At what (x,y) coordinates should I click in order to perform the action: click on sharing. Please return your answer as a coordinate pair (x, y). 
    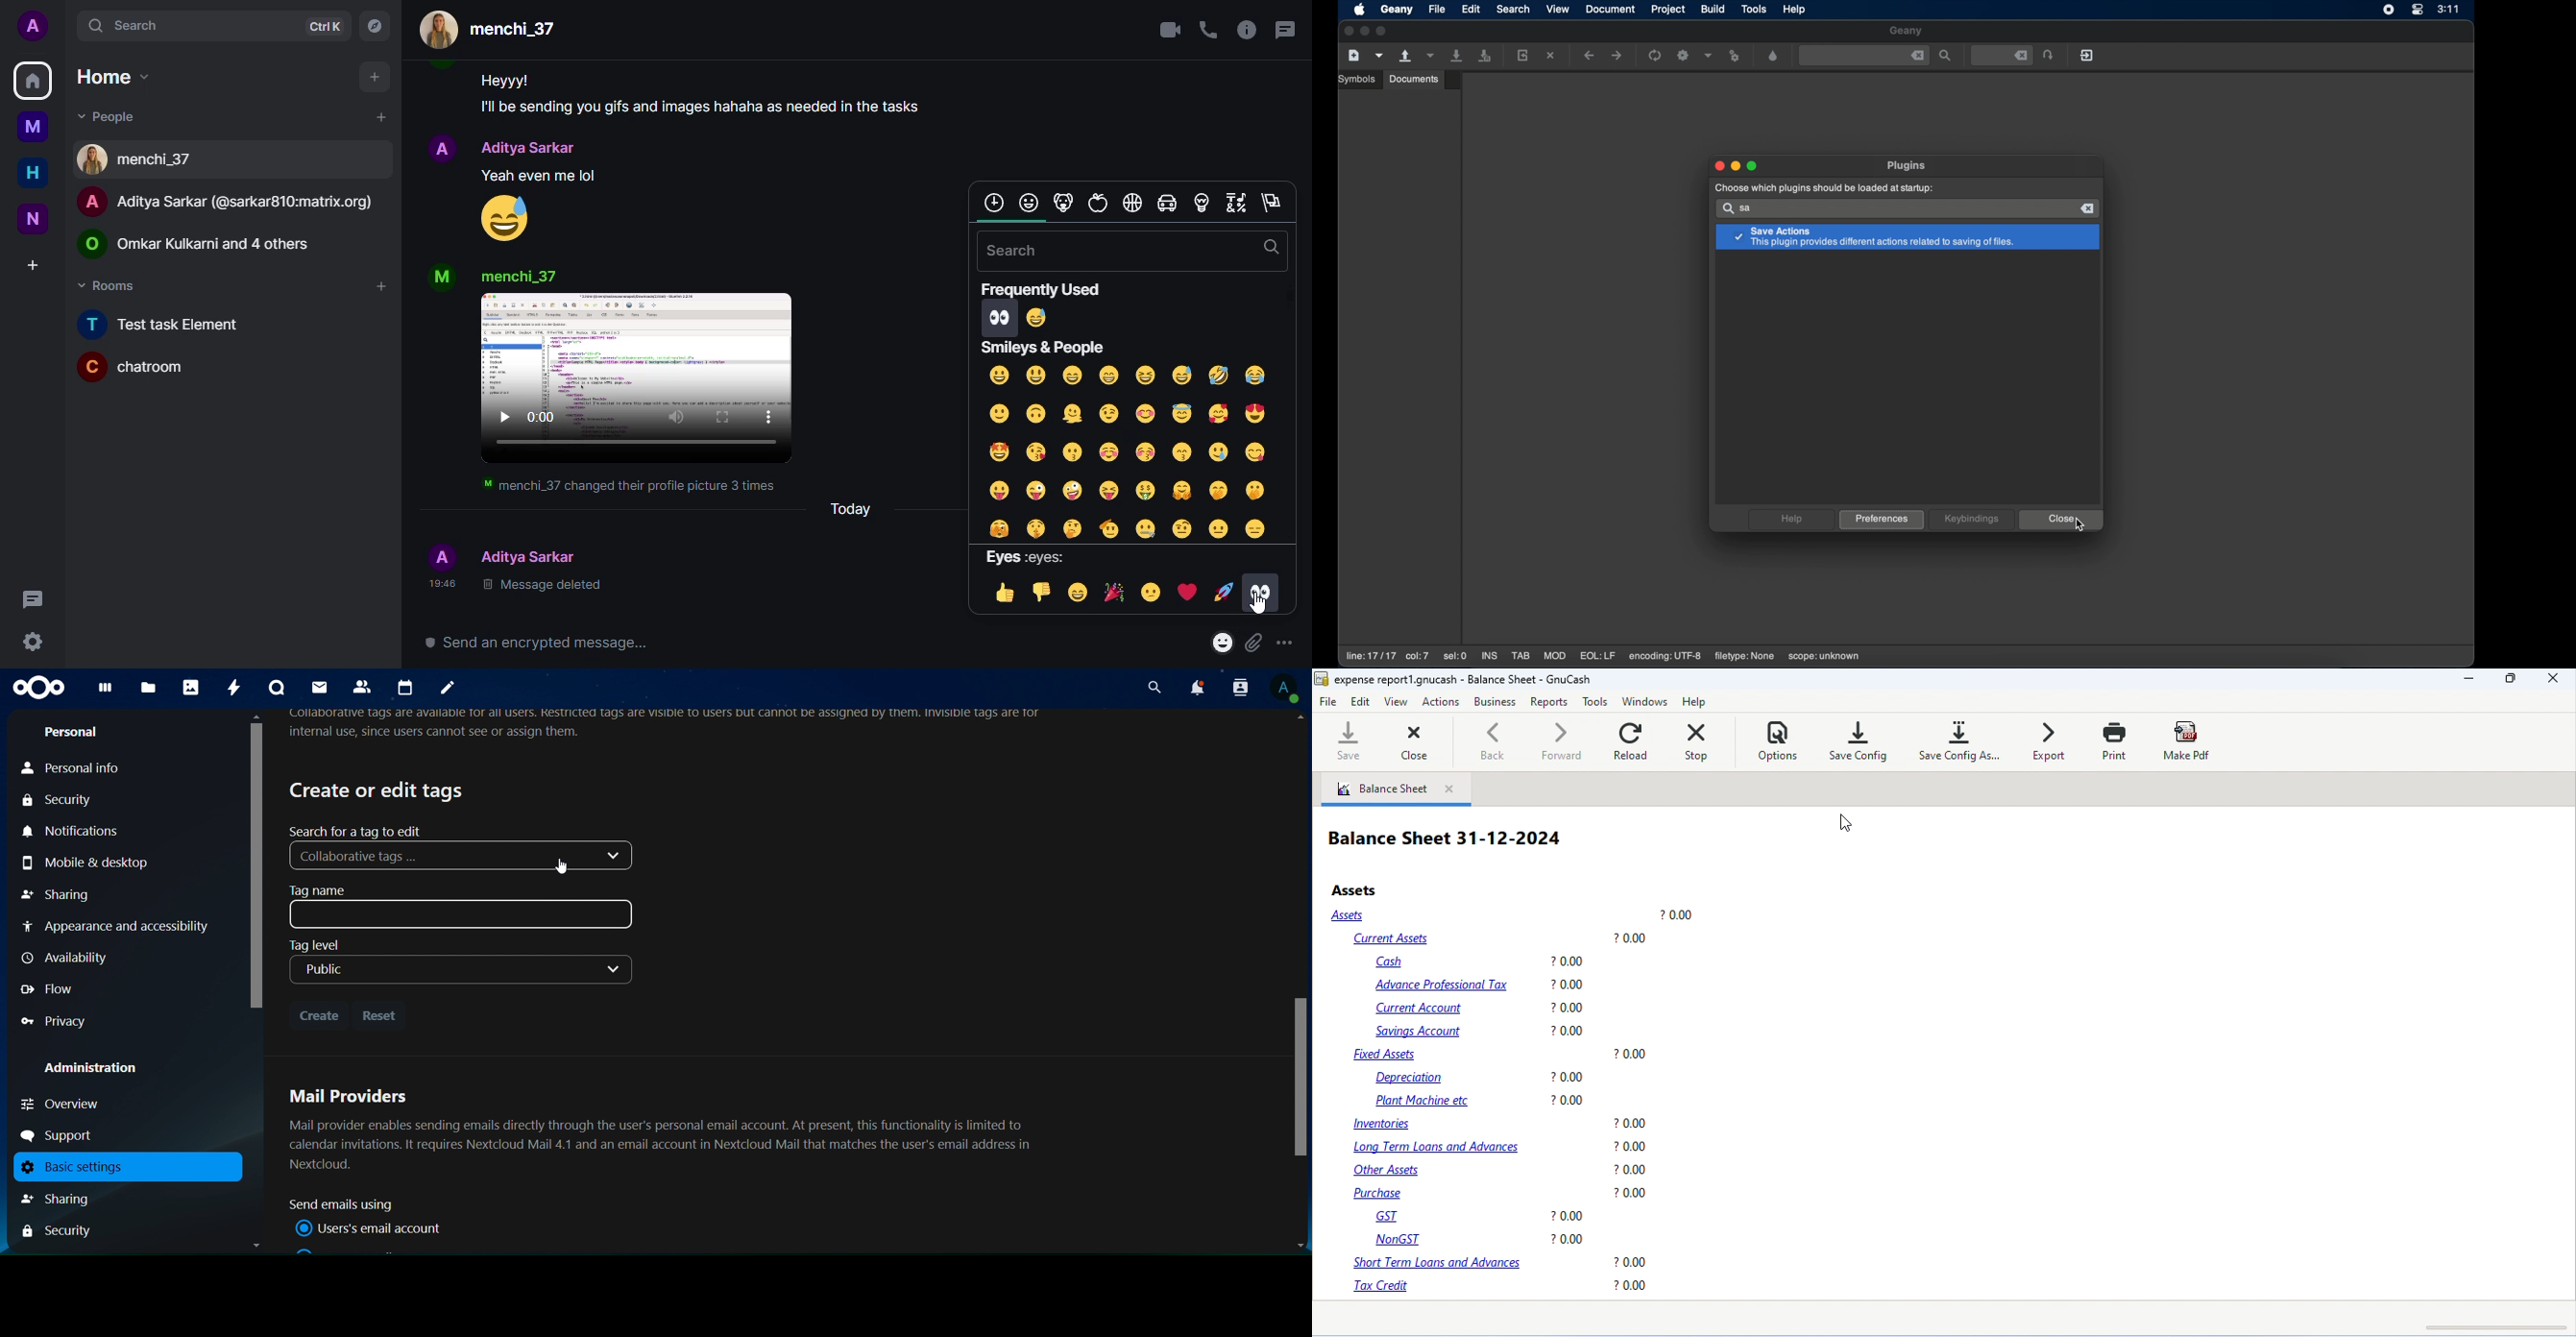
    Looking at the image, I should click on (58, 894).